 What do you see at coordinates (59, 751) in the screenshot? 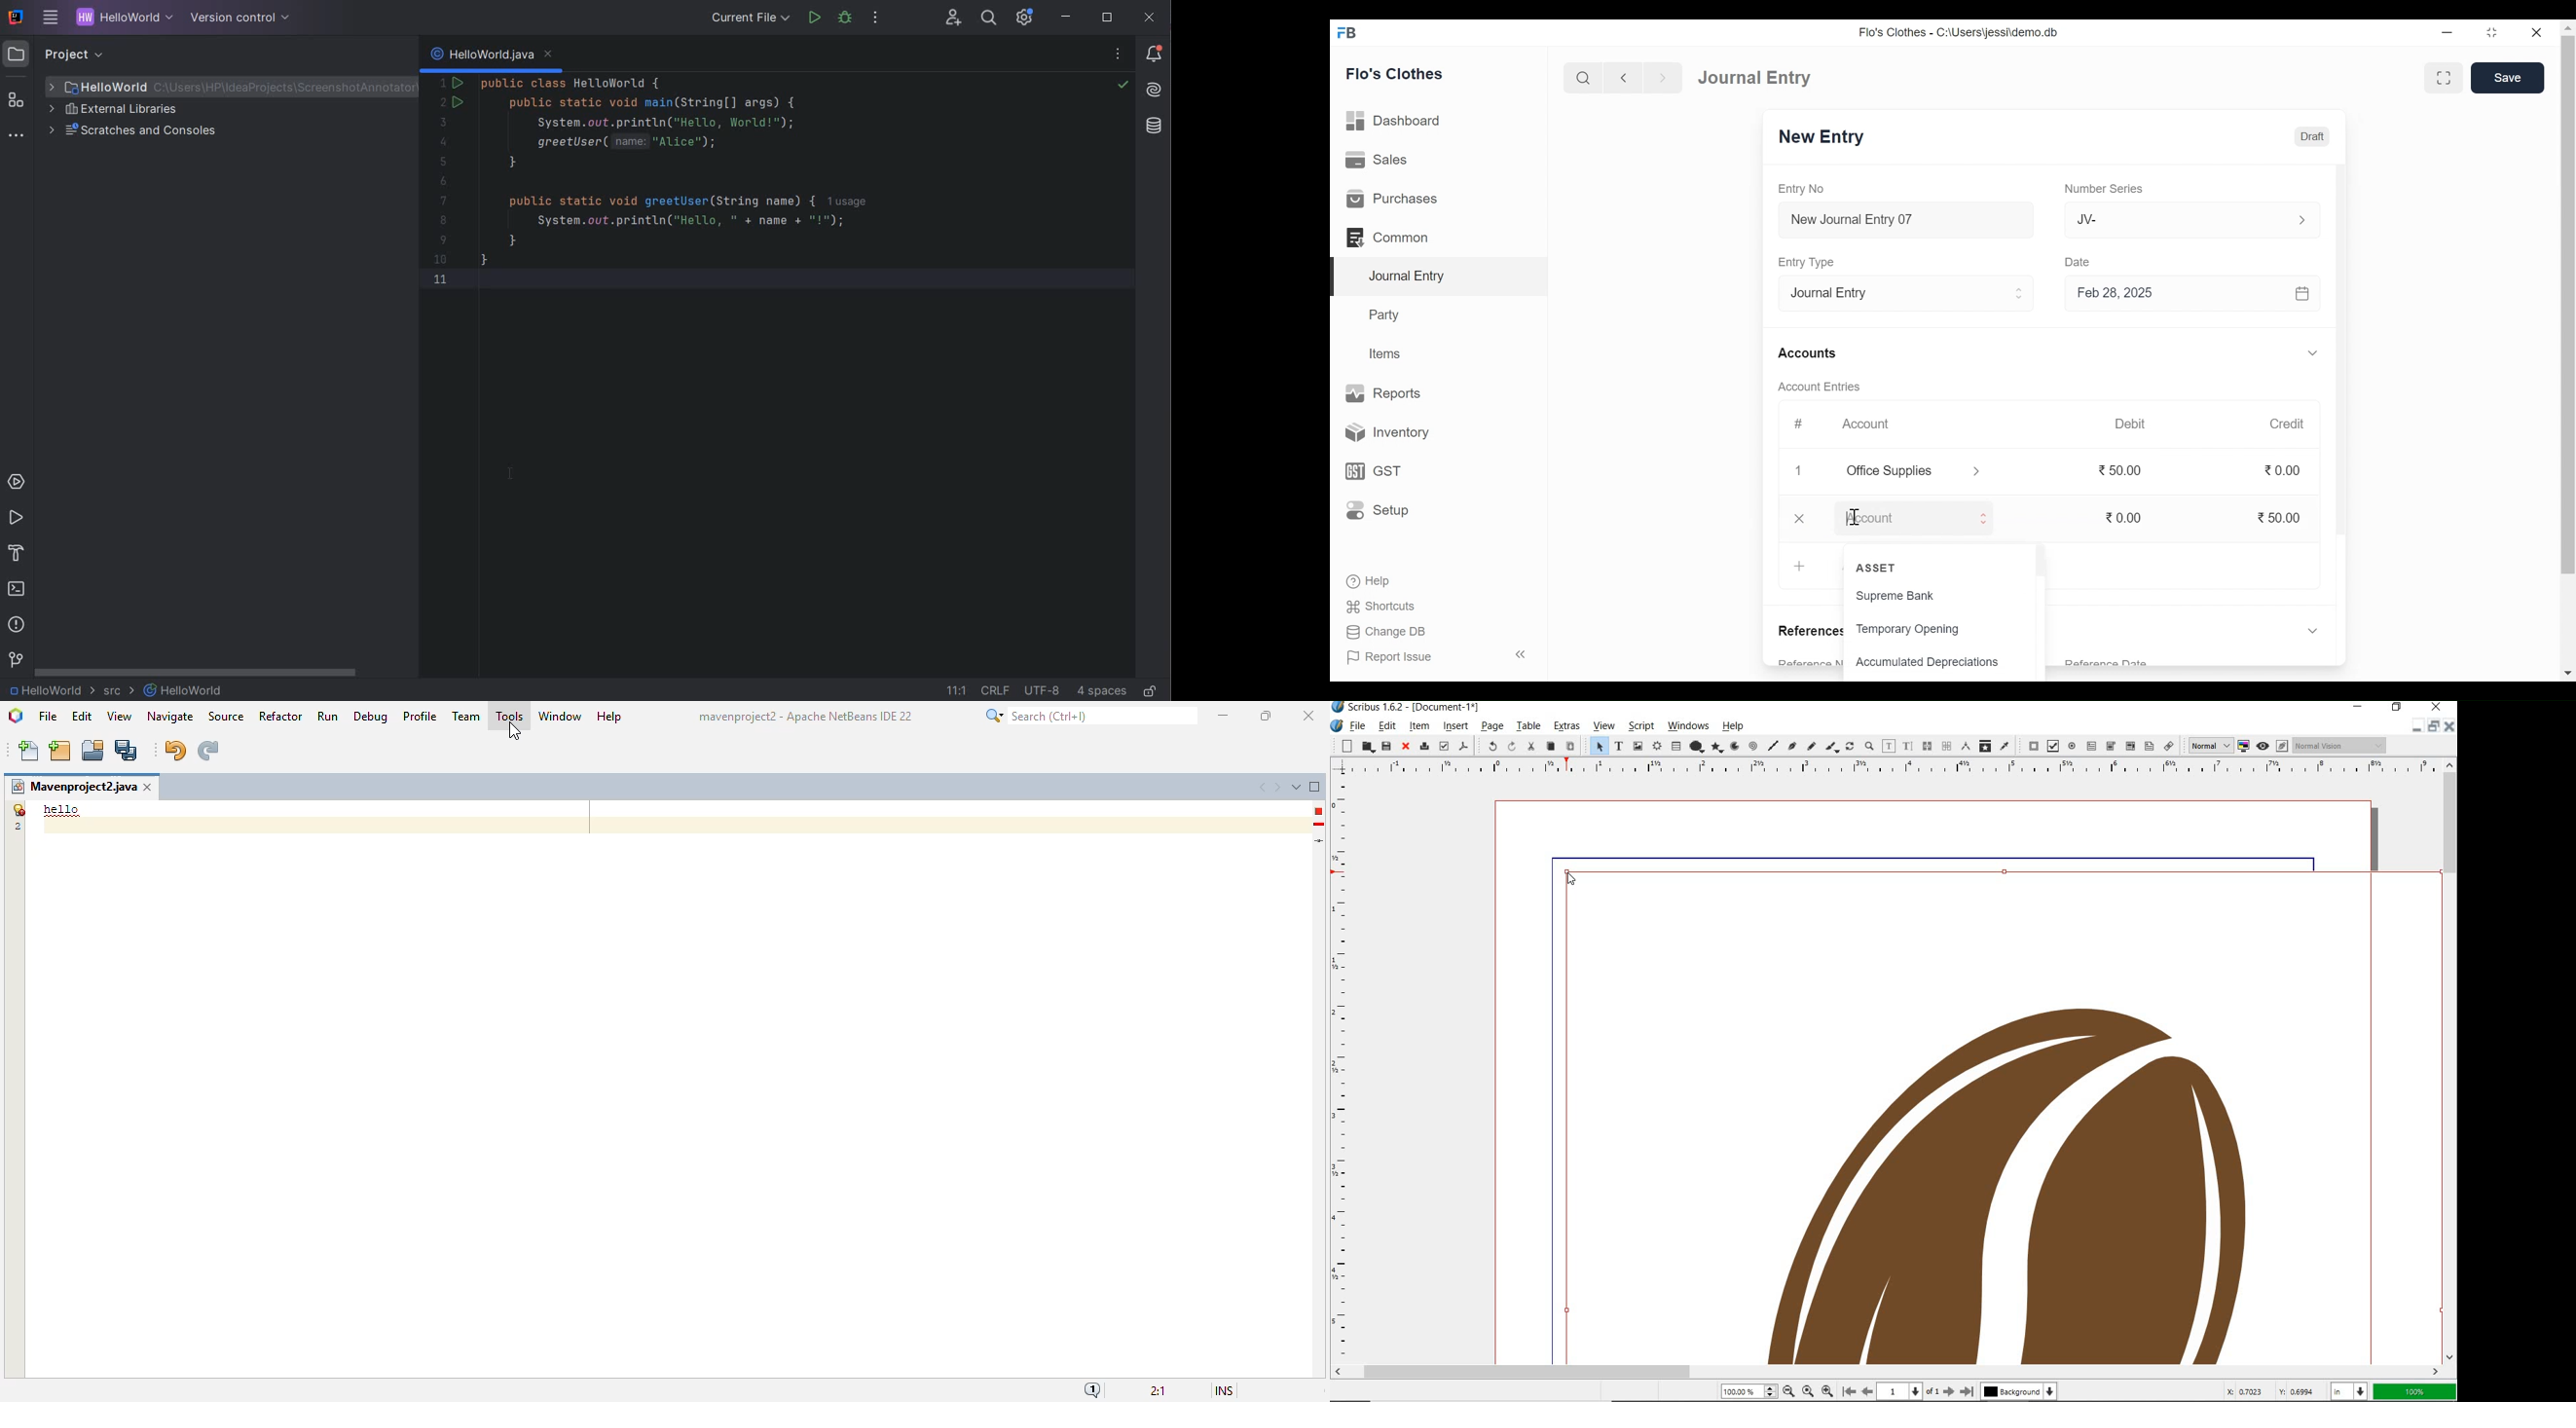
I see `new project` at bounding box center [59, 751].